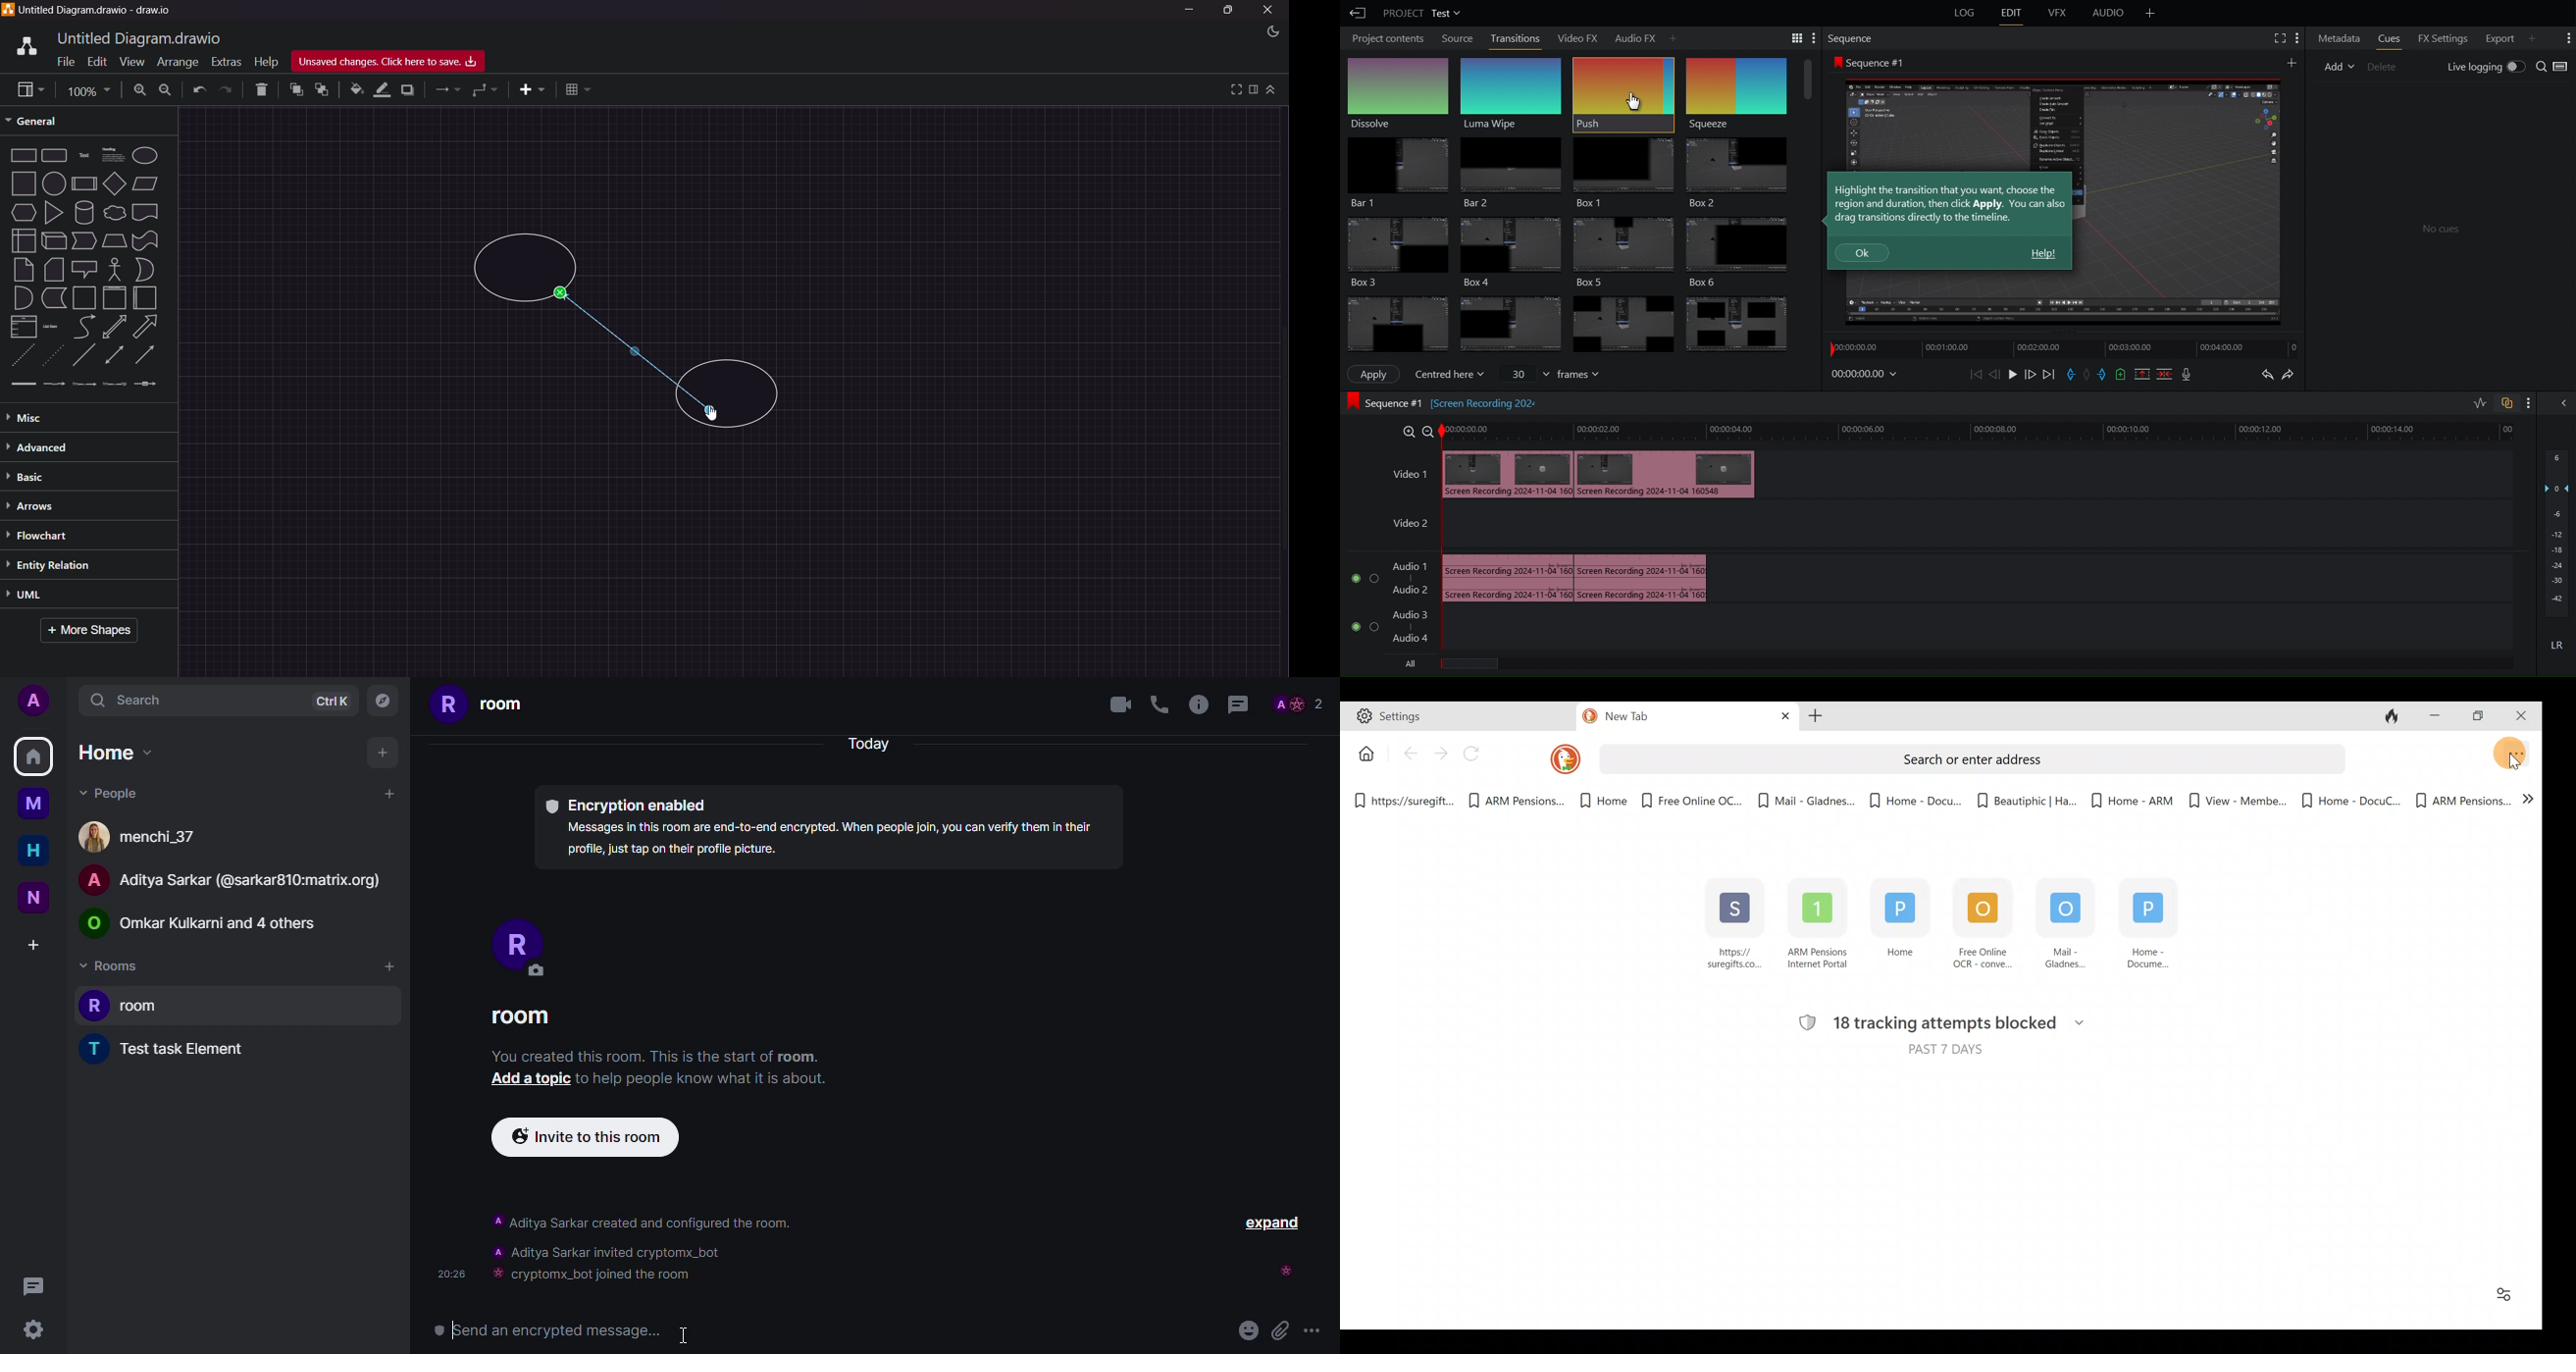  Describe the element at coordinates (1863, 253) in the screenshot. I see `Ok` at that location.